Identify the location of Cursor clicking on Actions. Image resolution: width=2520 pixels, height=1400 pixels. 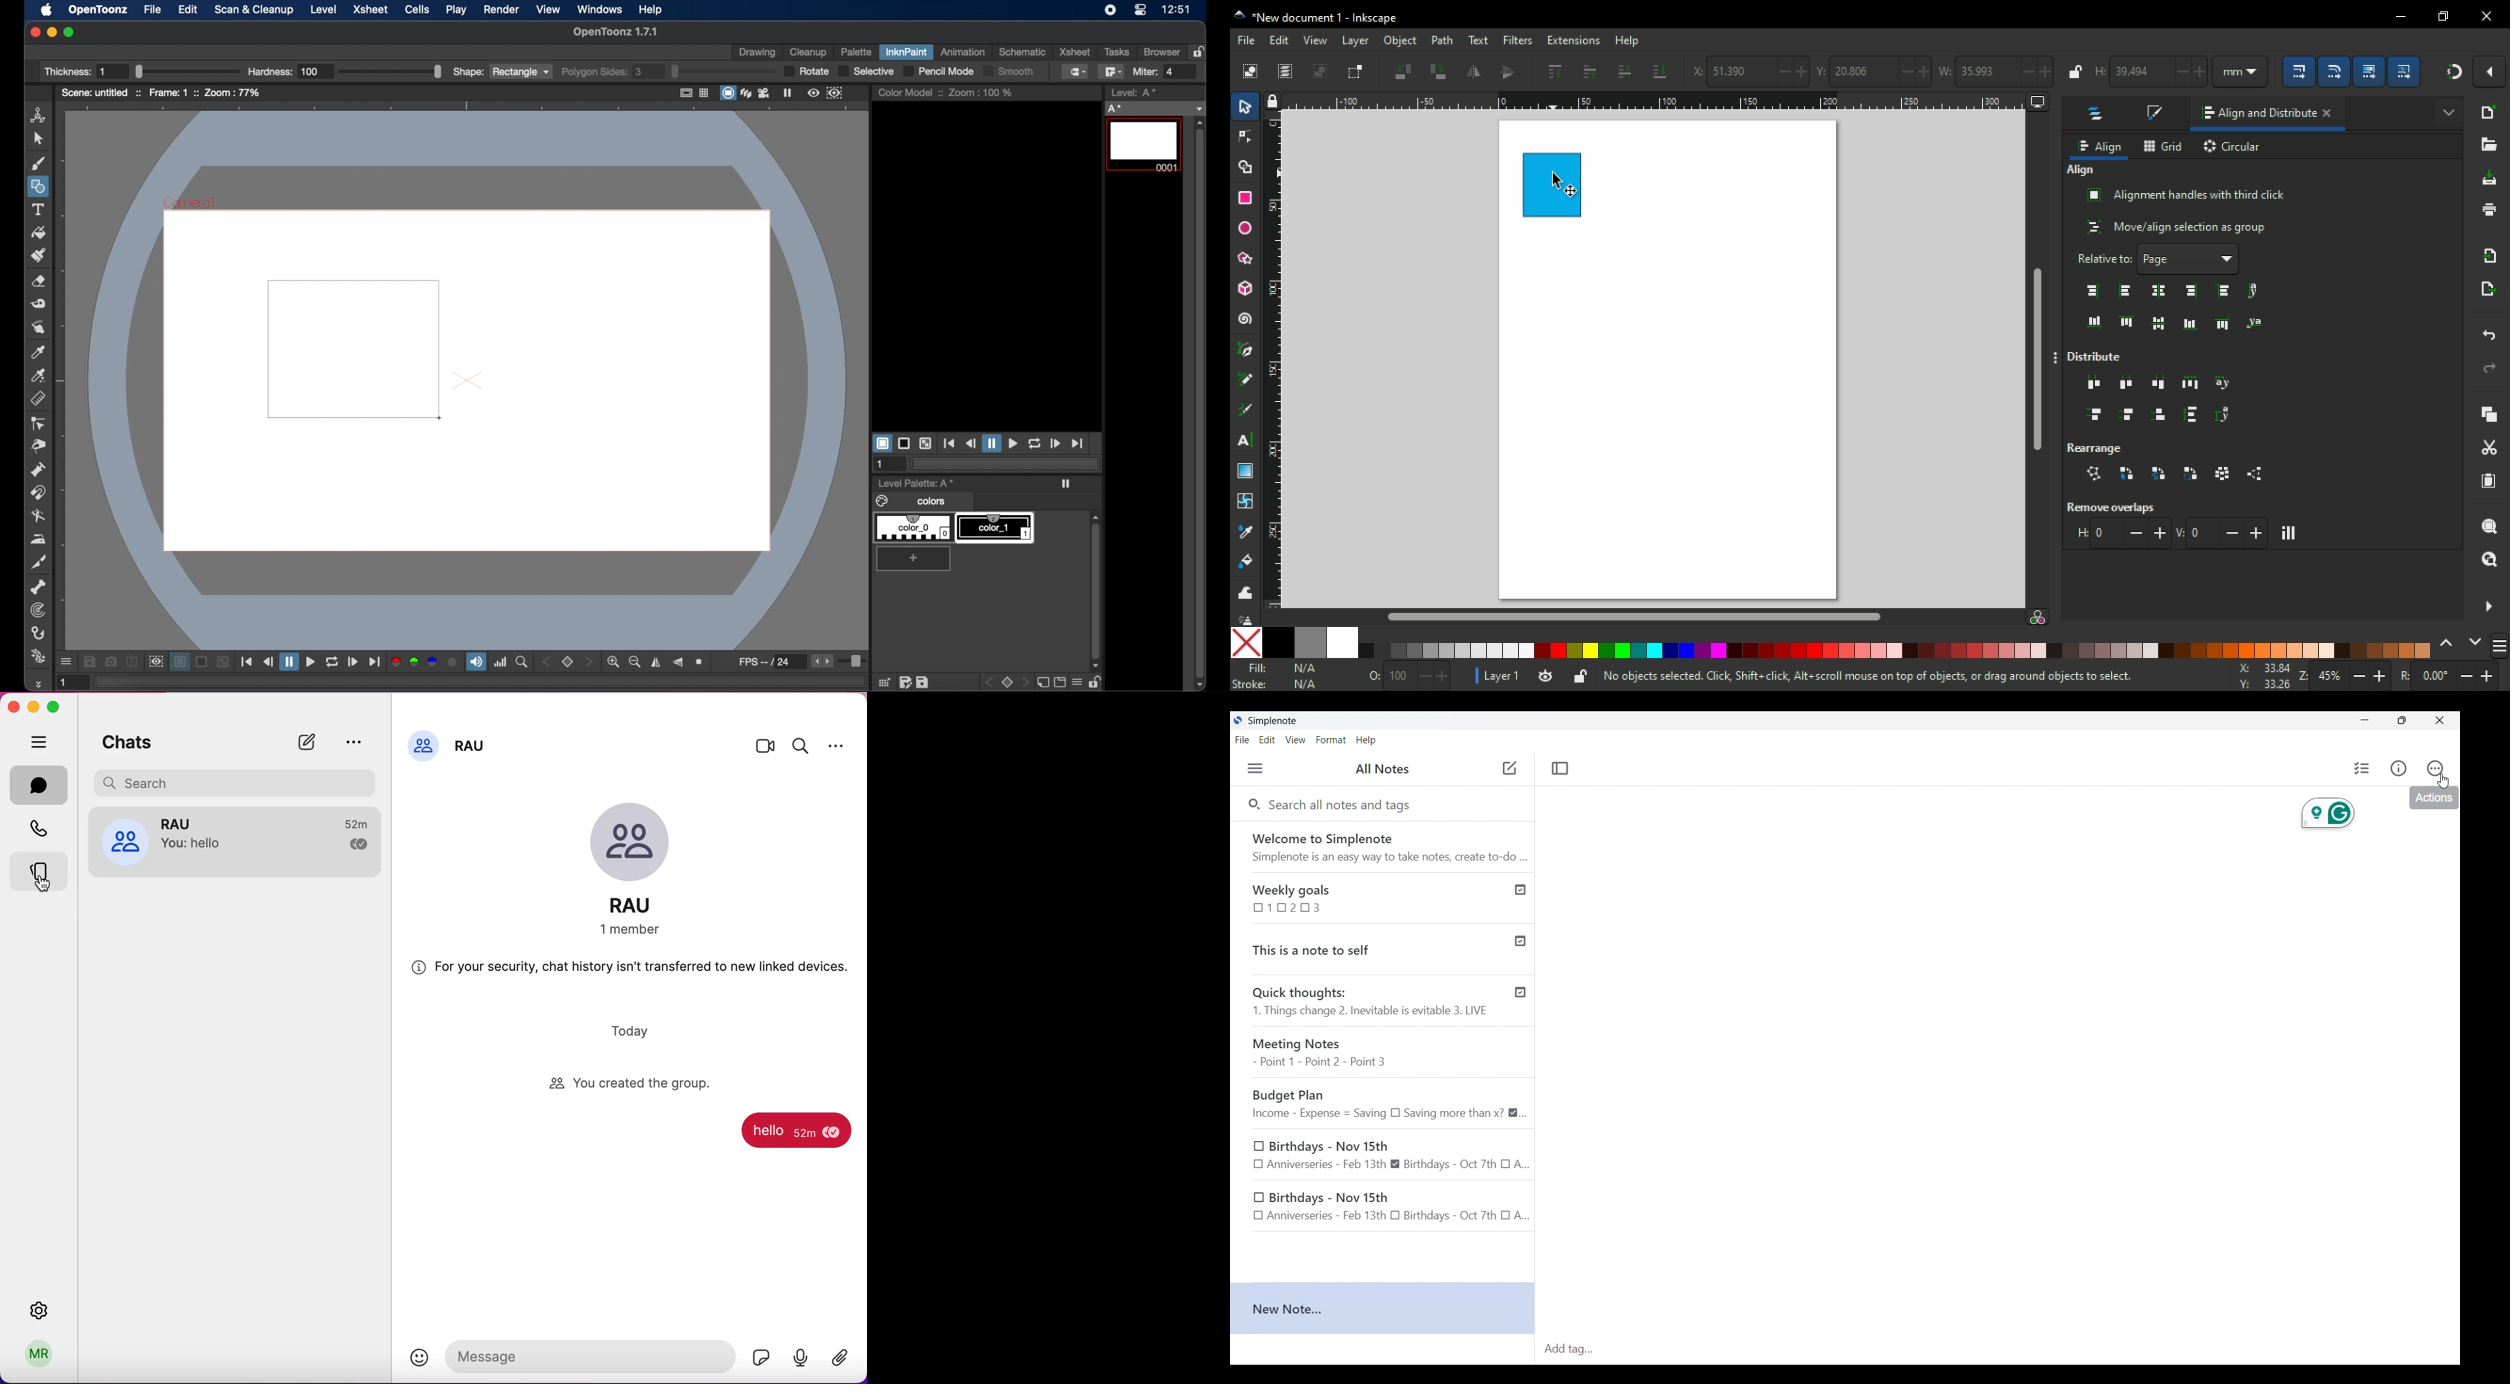
(2444, 781).